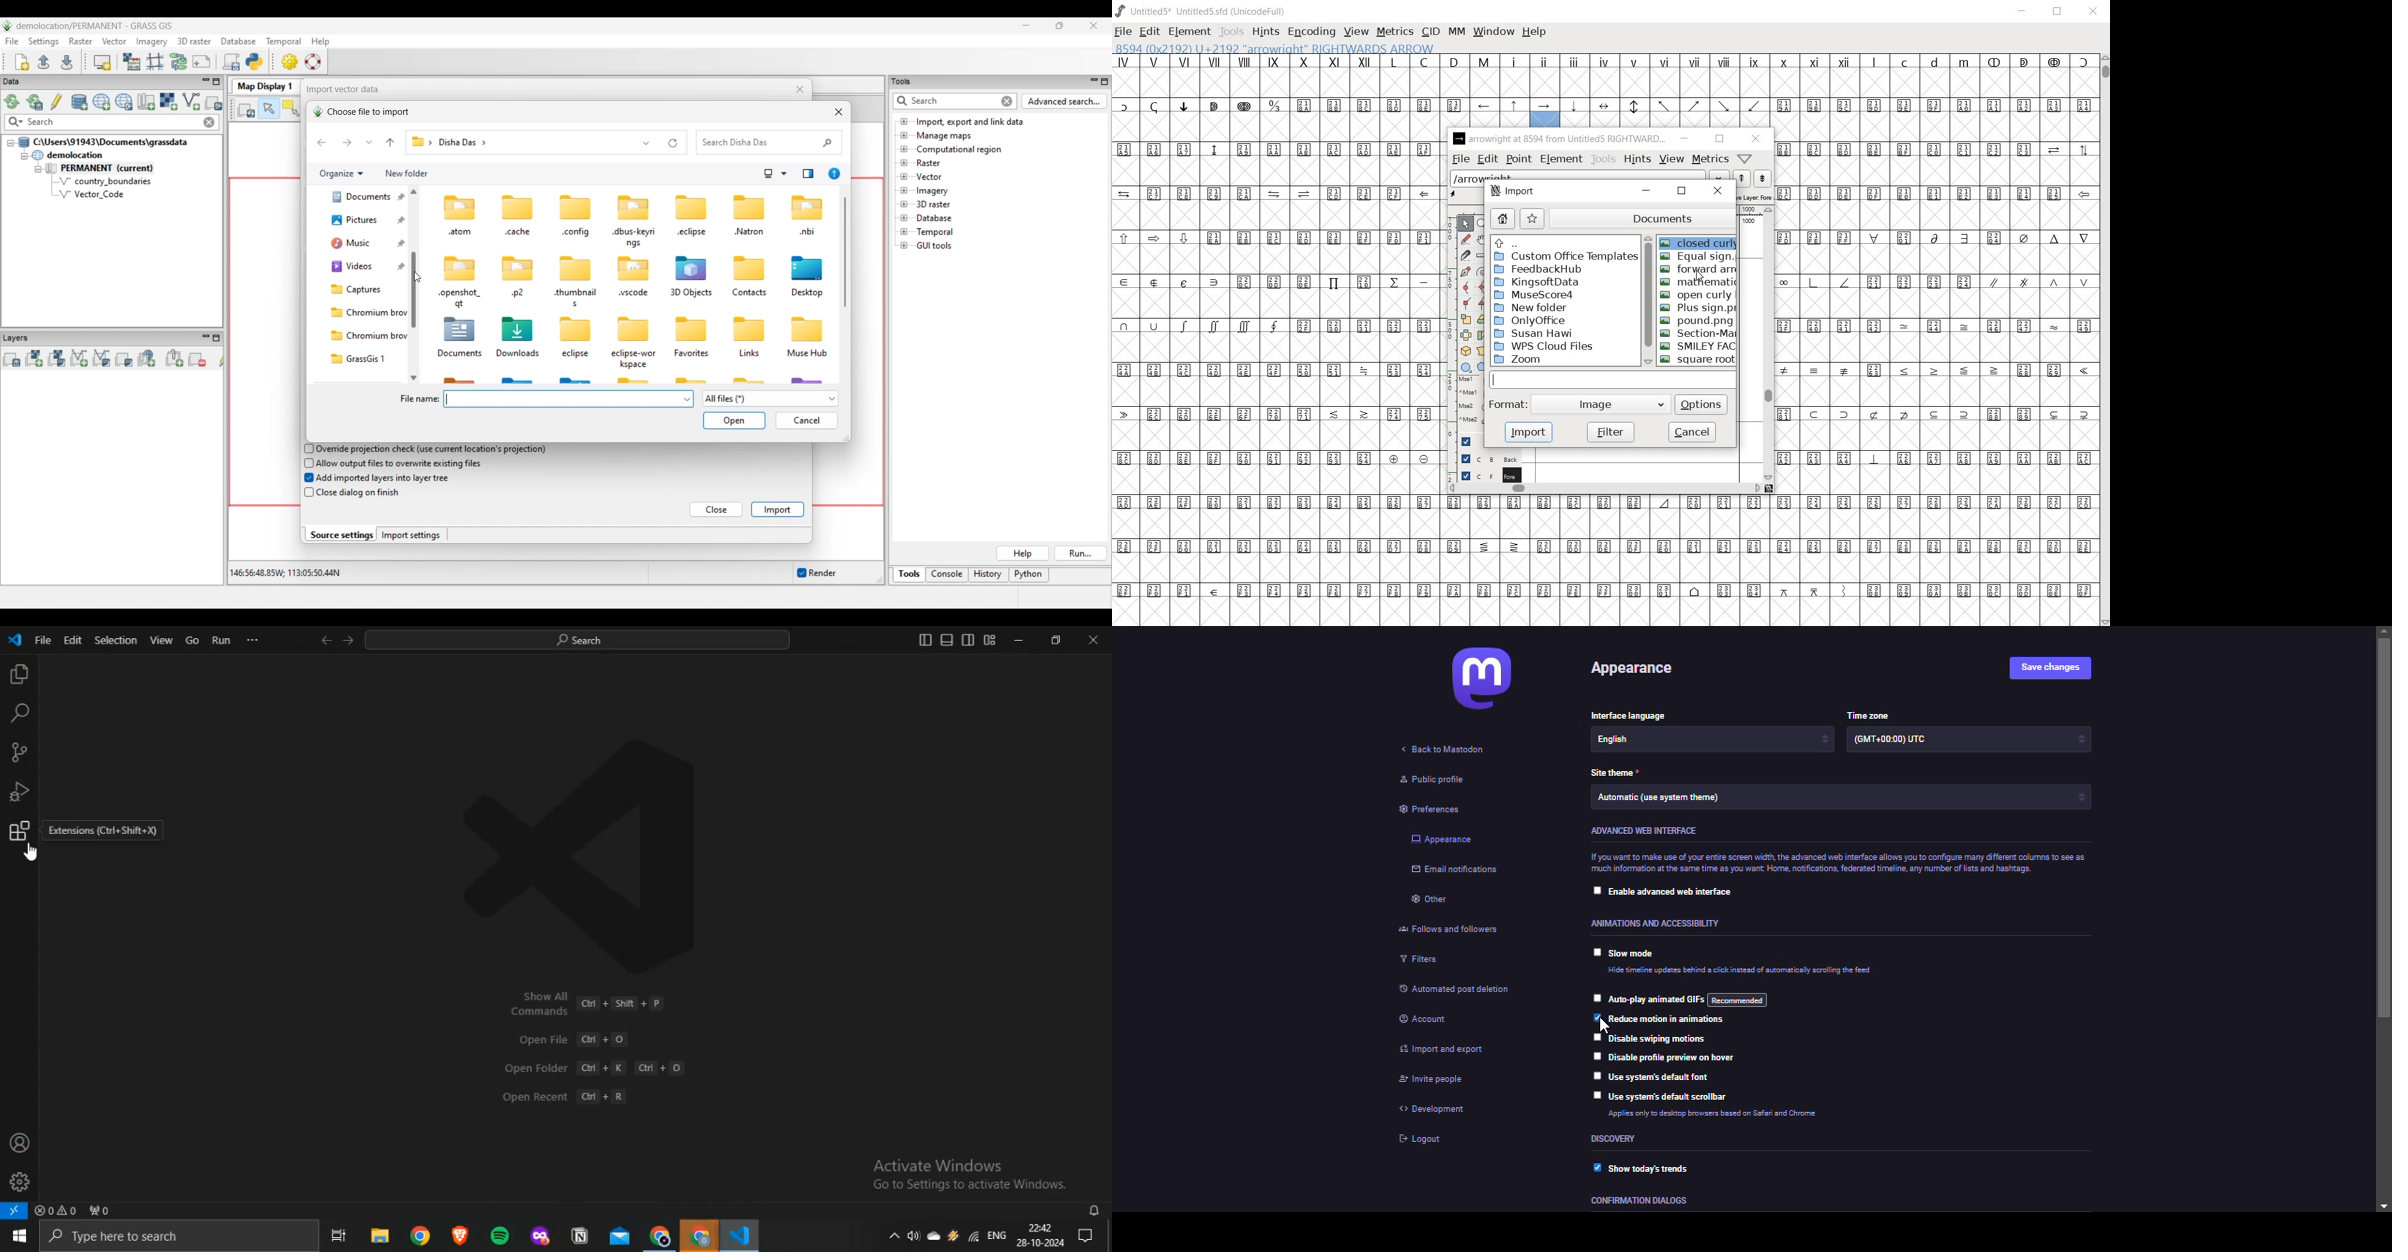  What do you see at coordinates (1094, 640) in the screenshot?
I see `close` at bounding box center [1094, 640].